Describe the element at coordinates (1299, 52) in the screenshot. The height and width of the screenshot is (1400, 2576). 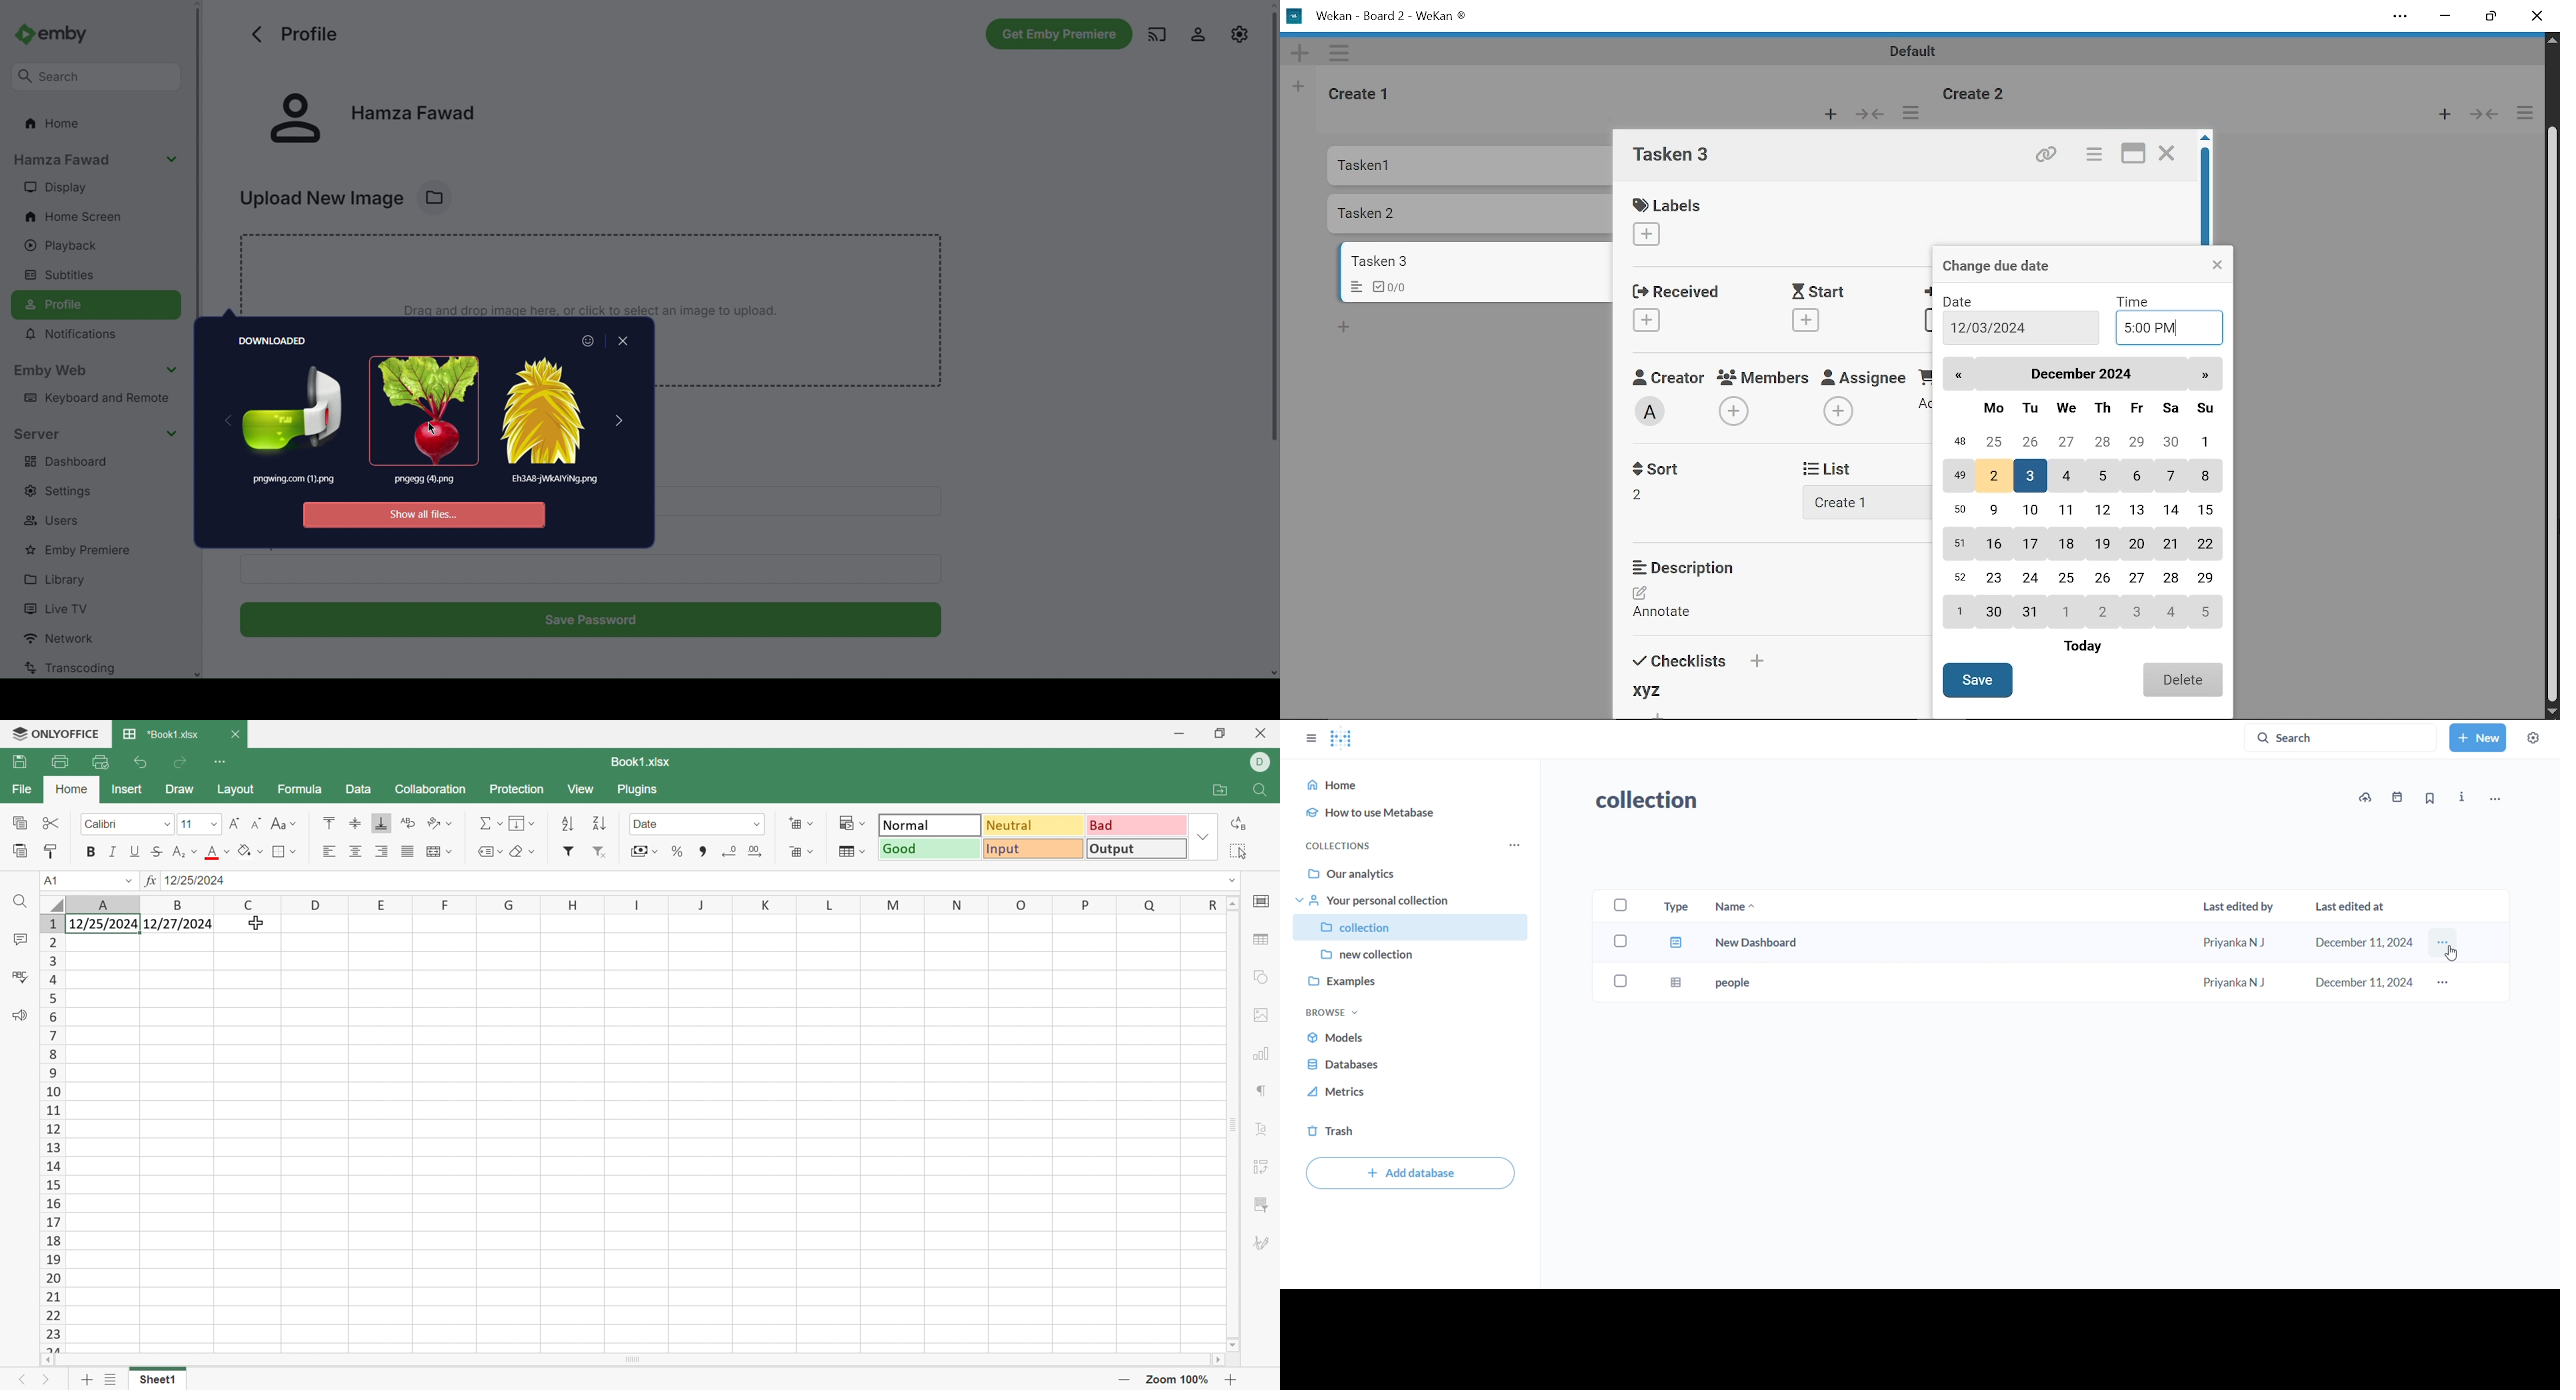
I see `New` at that location.